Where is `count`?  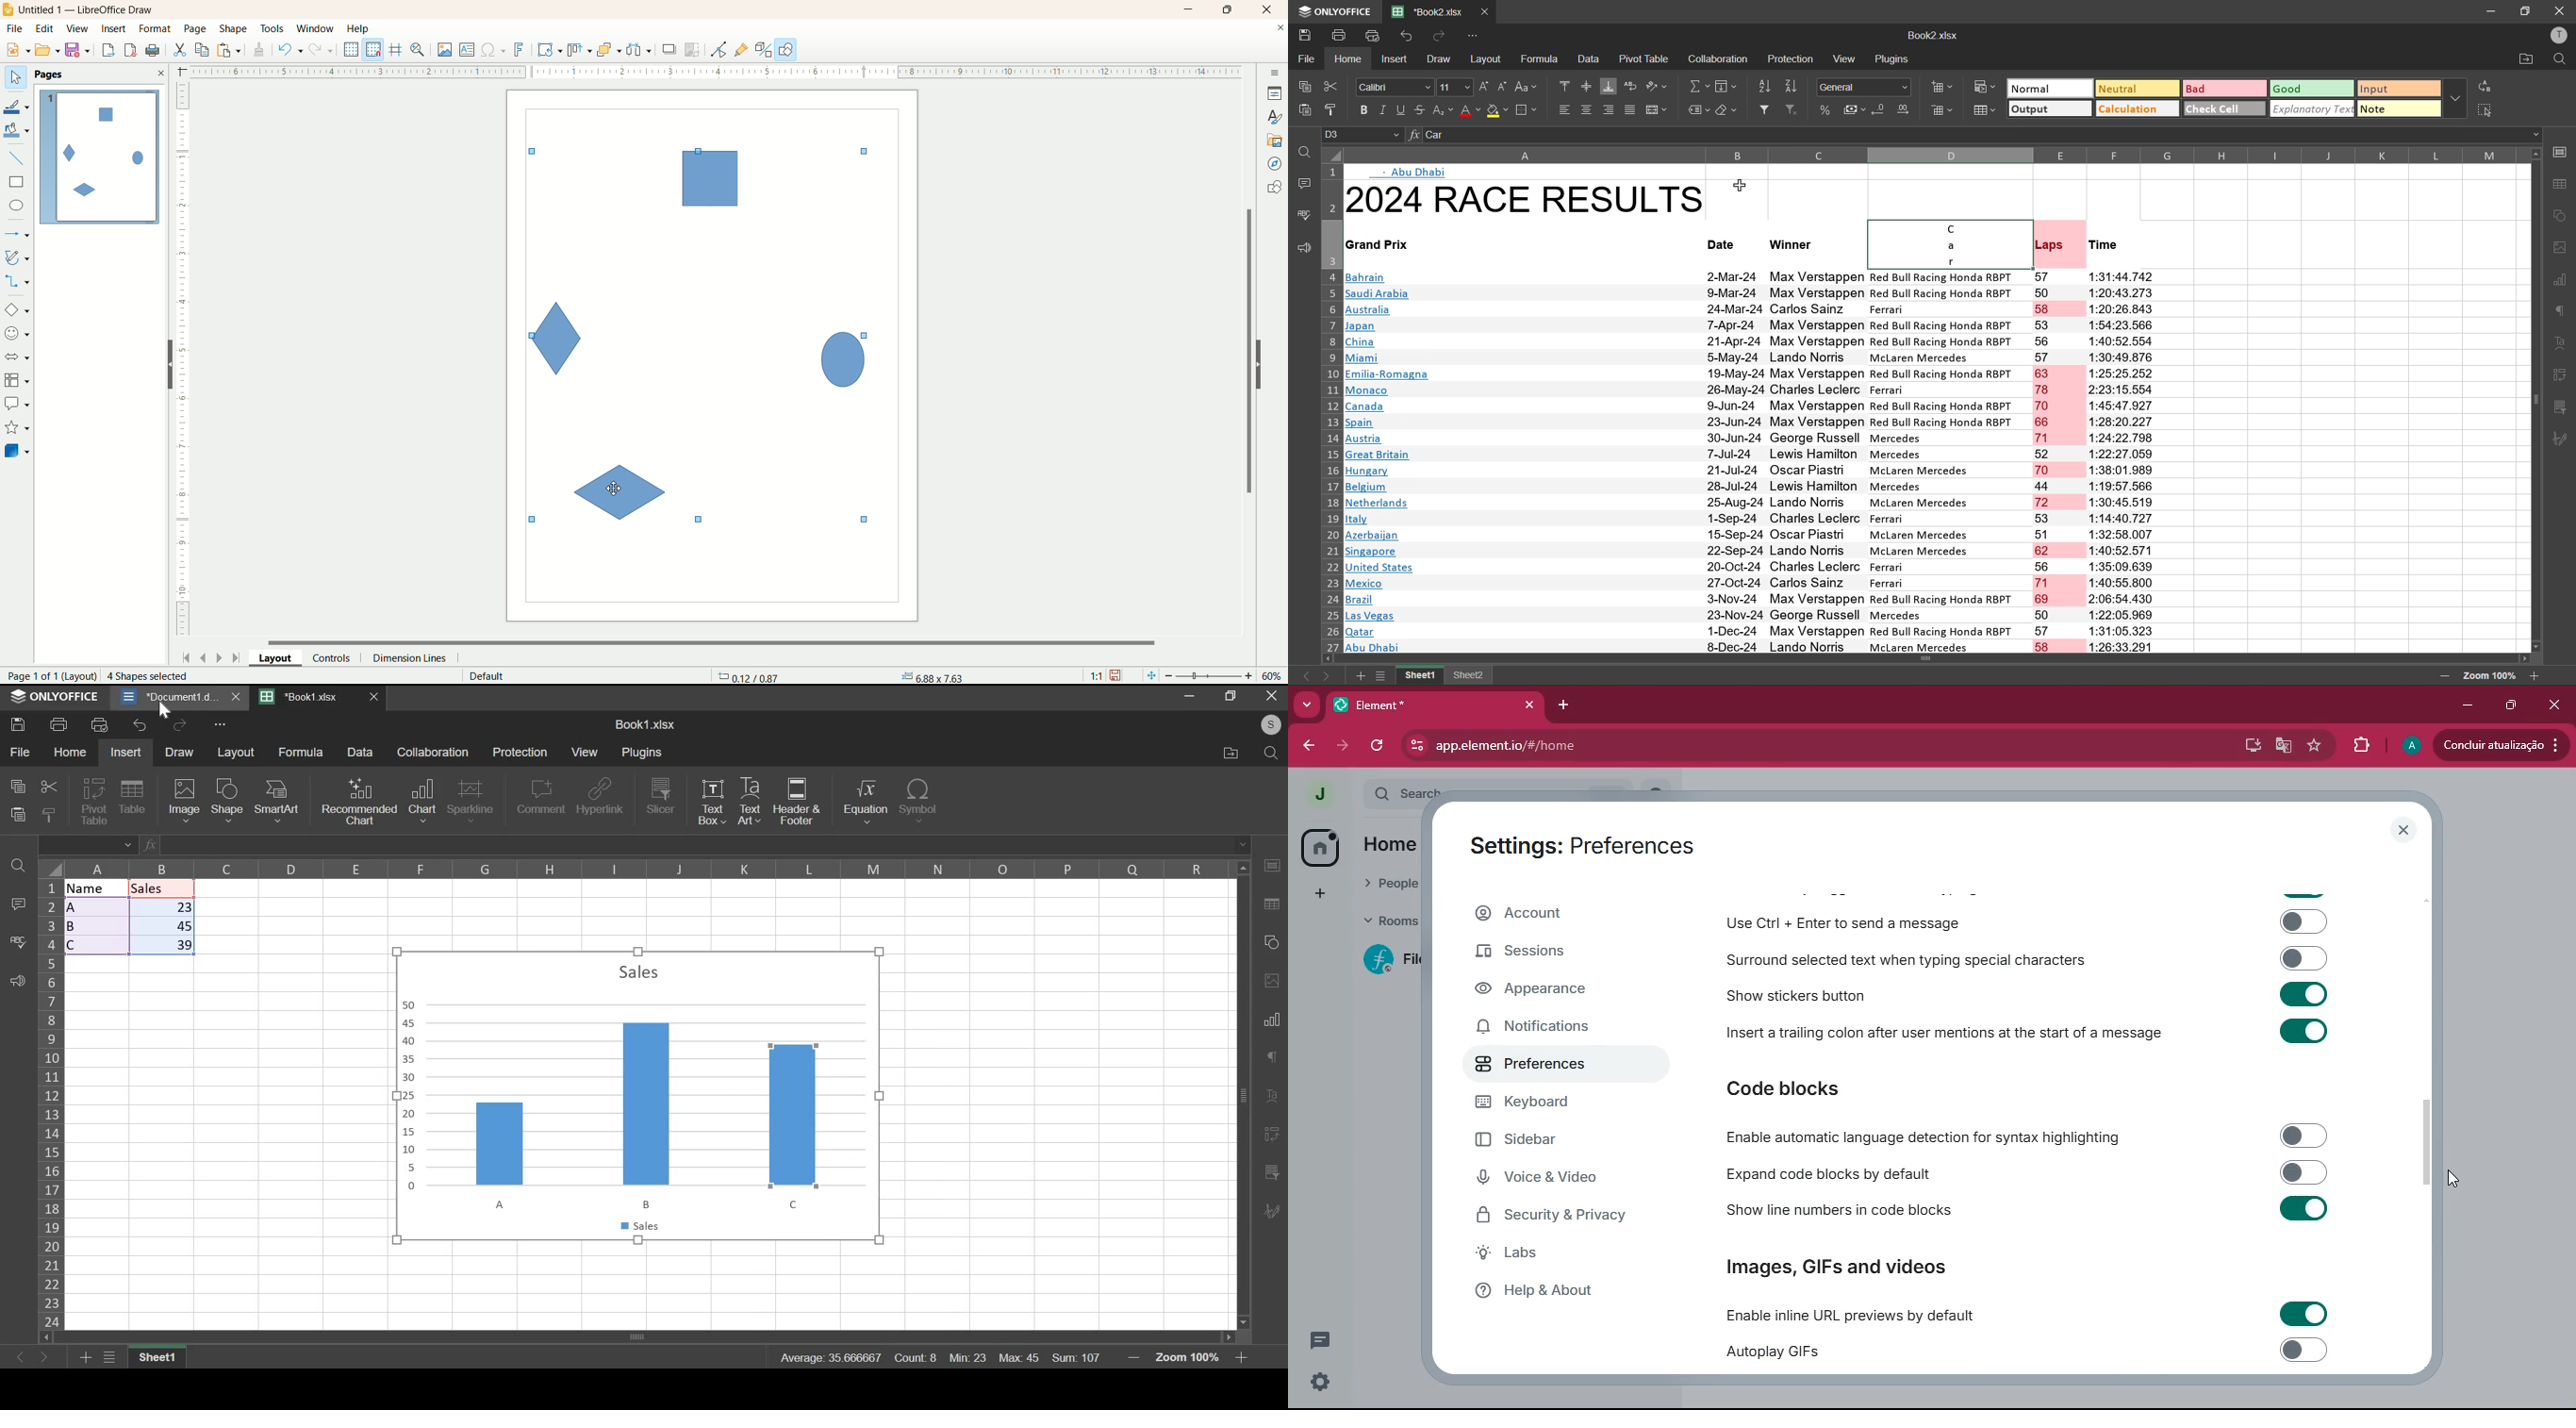 count is located at coordinates (915, 1356).